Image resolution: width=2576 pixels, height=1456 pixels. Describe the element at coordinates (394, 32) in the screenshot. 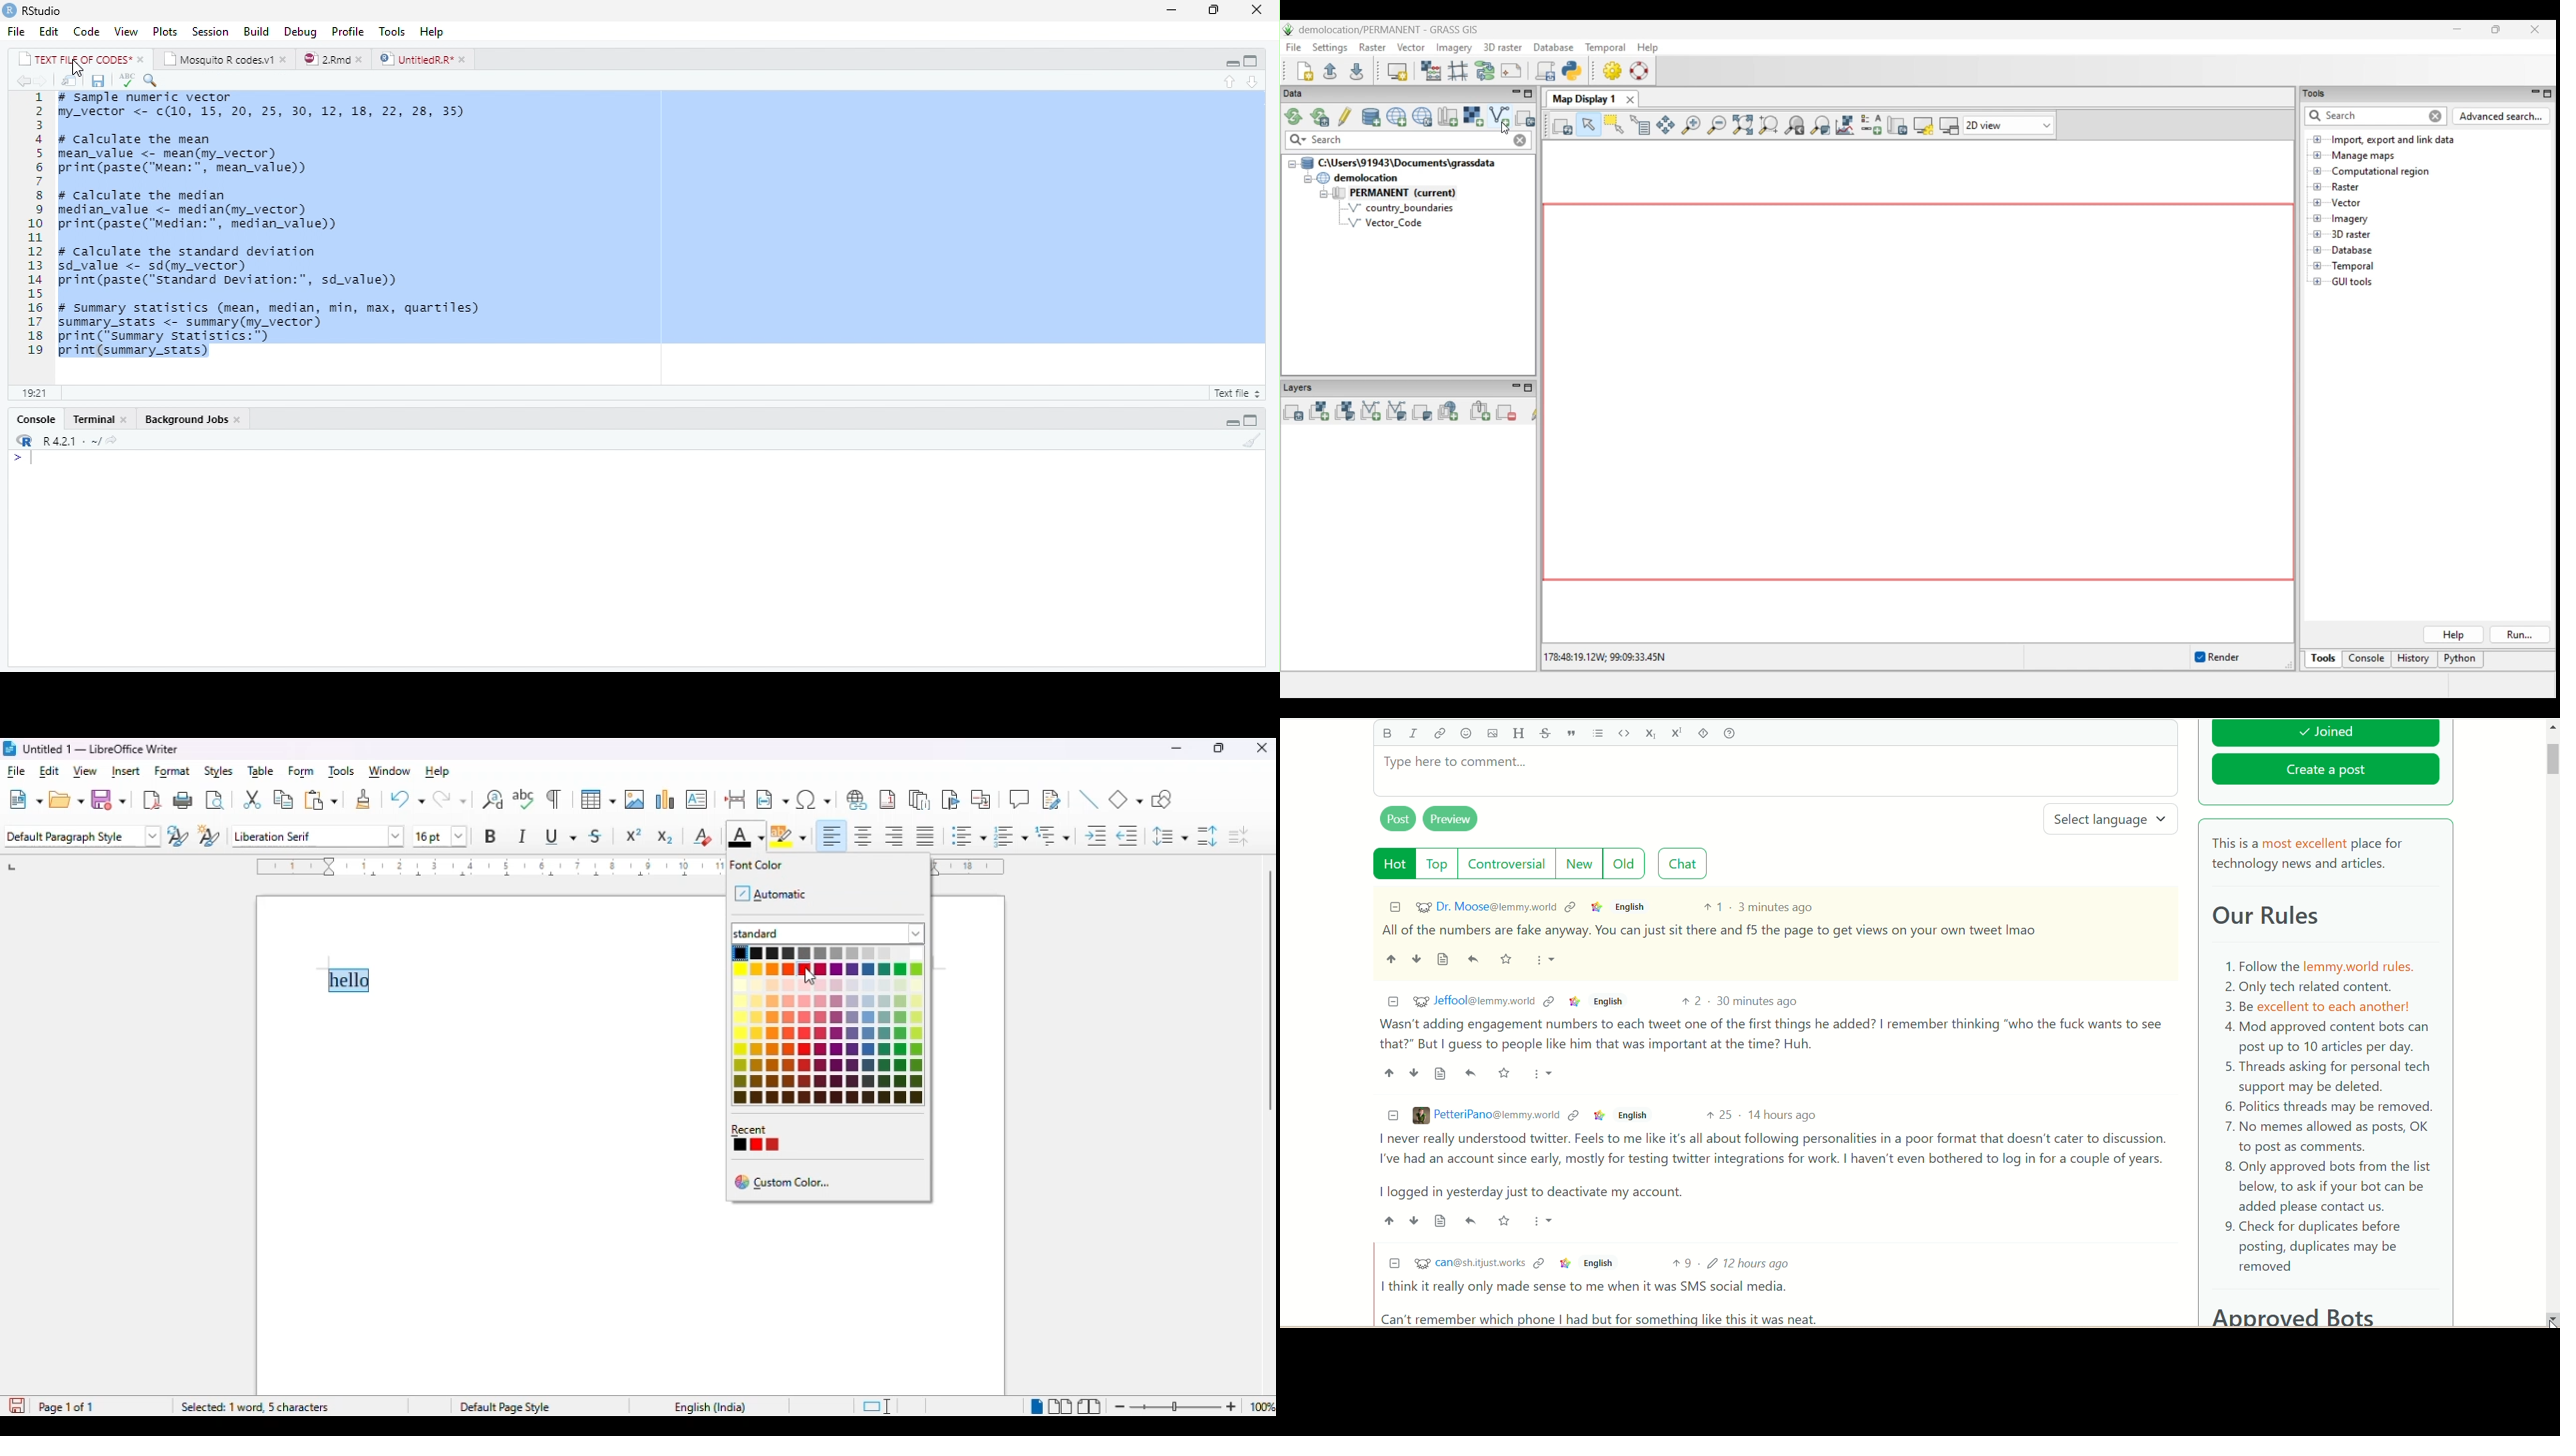

I see `tools` at that location.